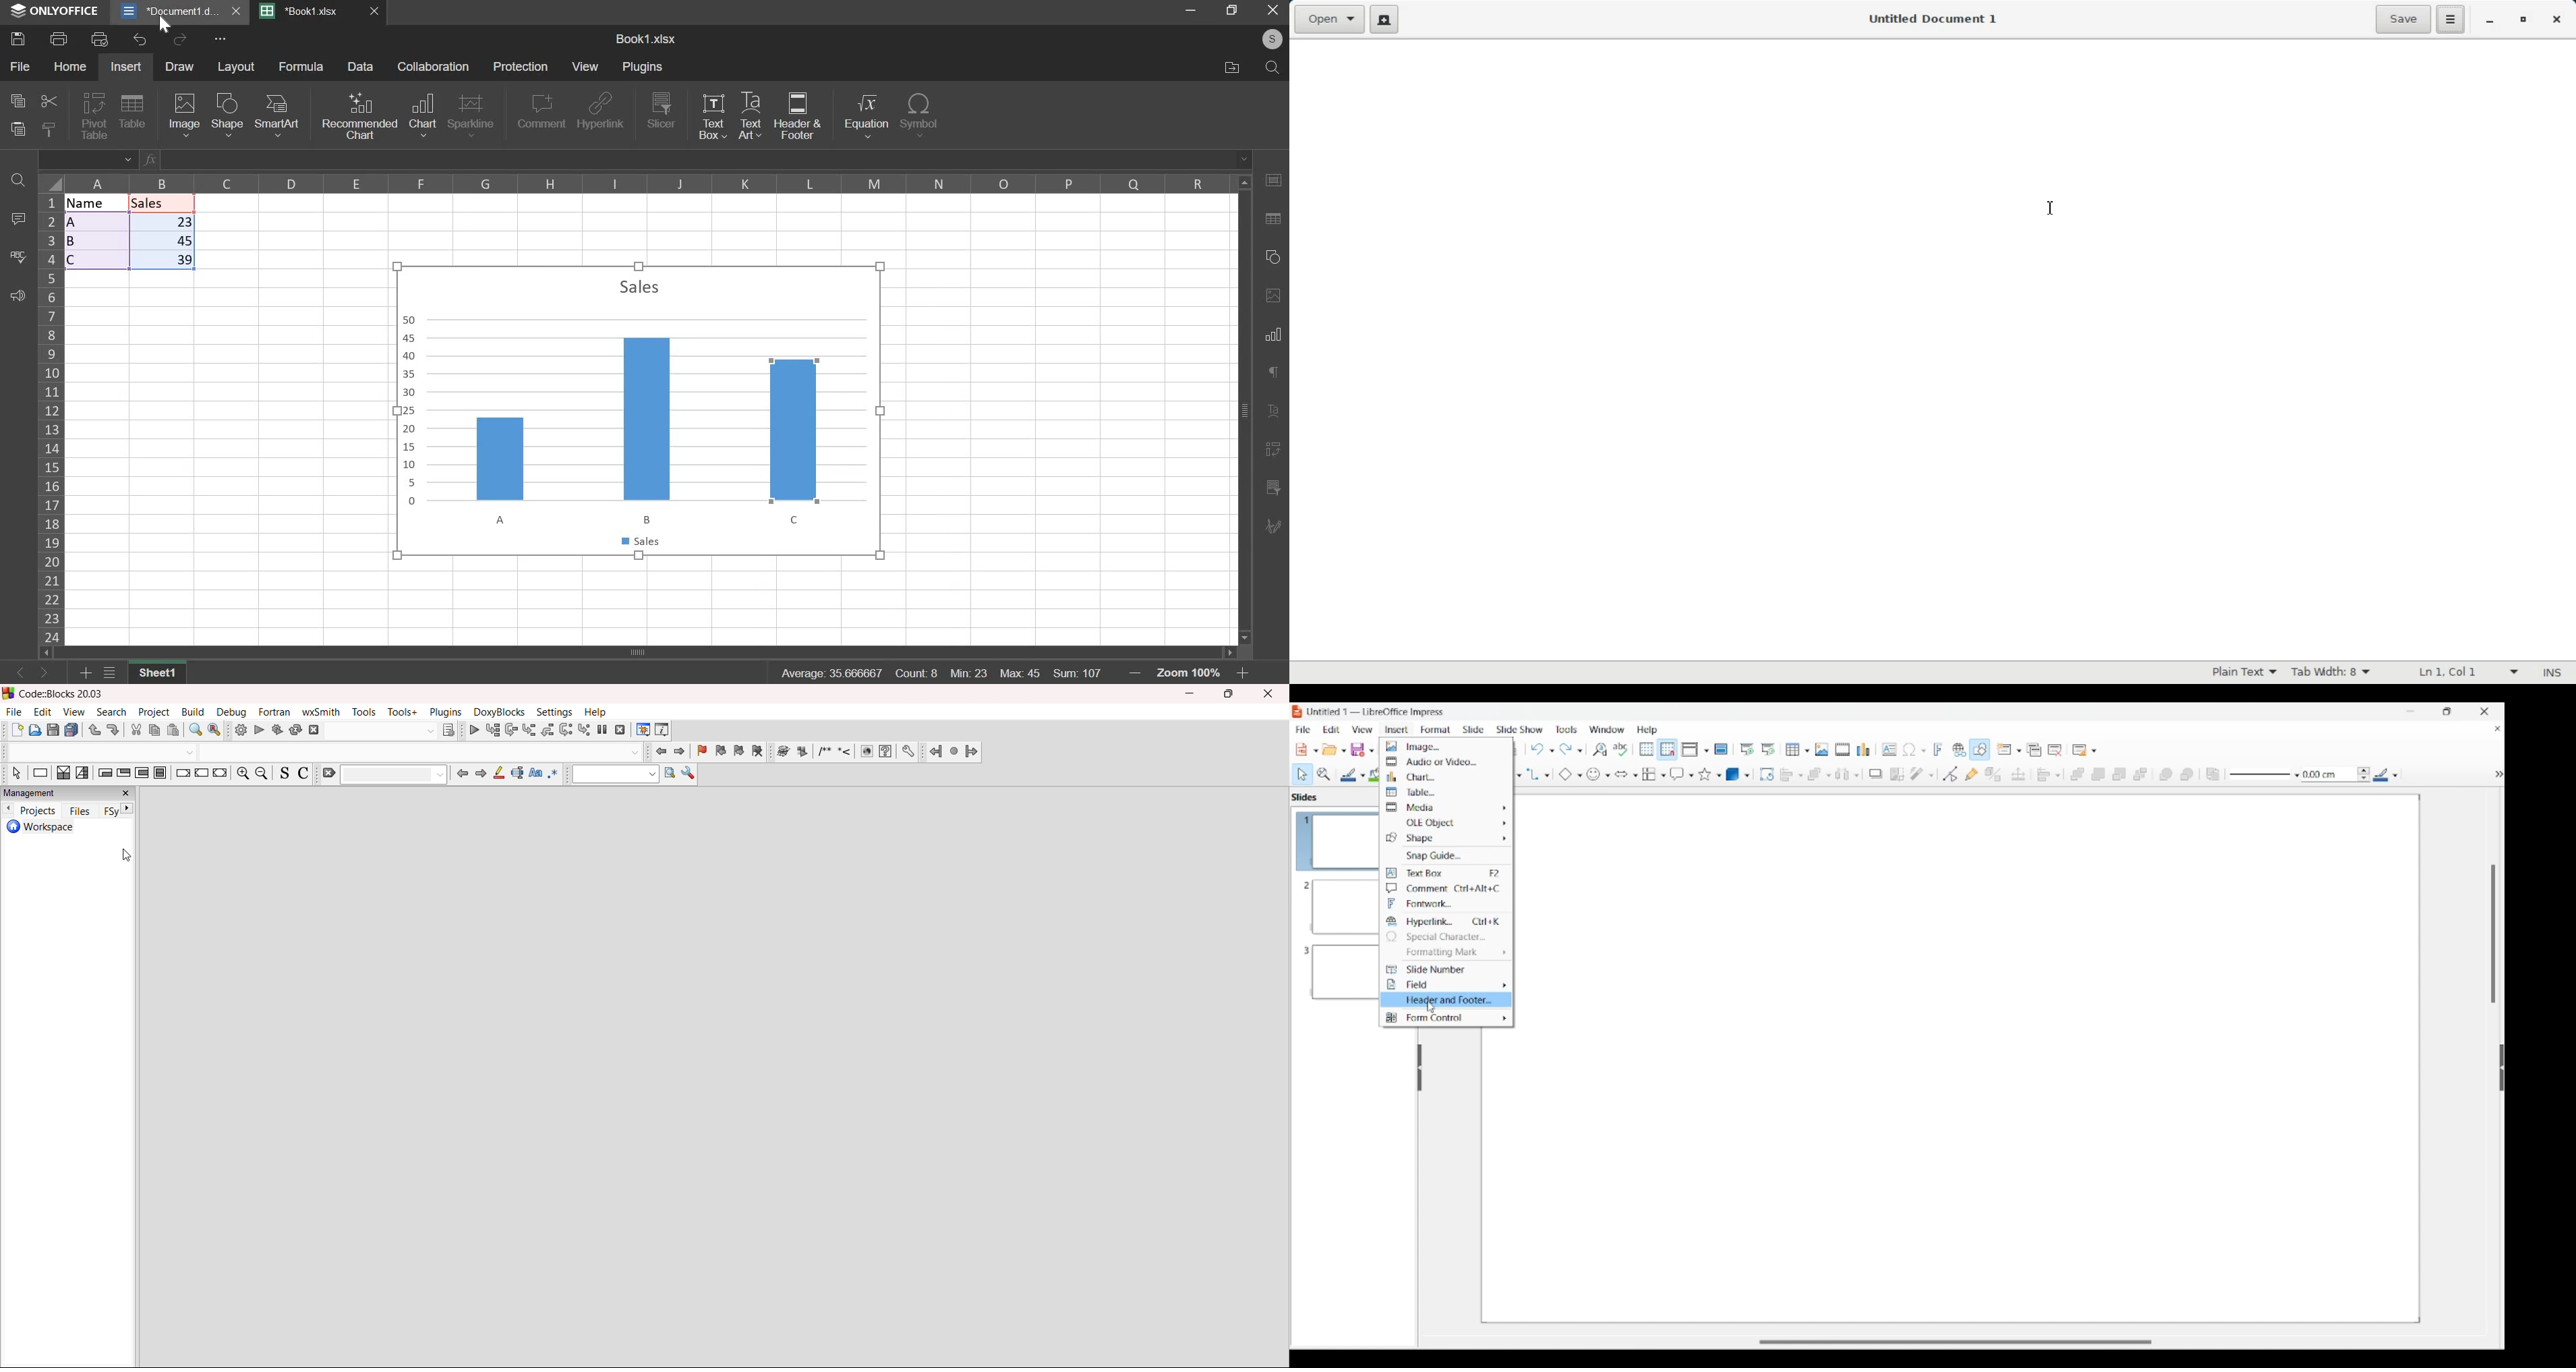 Image resolution: width=2576 pixels, height=1372 pixels. Describe the element at coordinates (802, 751) in the screenshot. I see `Extract` at that location.